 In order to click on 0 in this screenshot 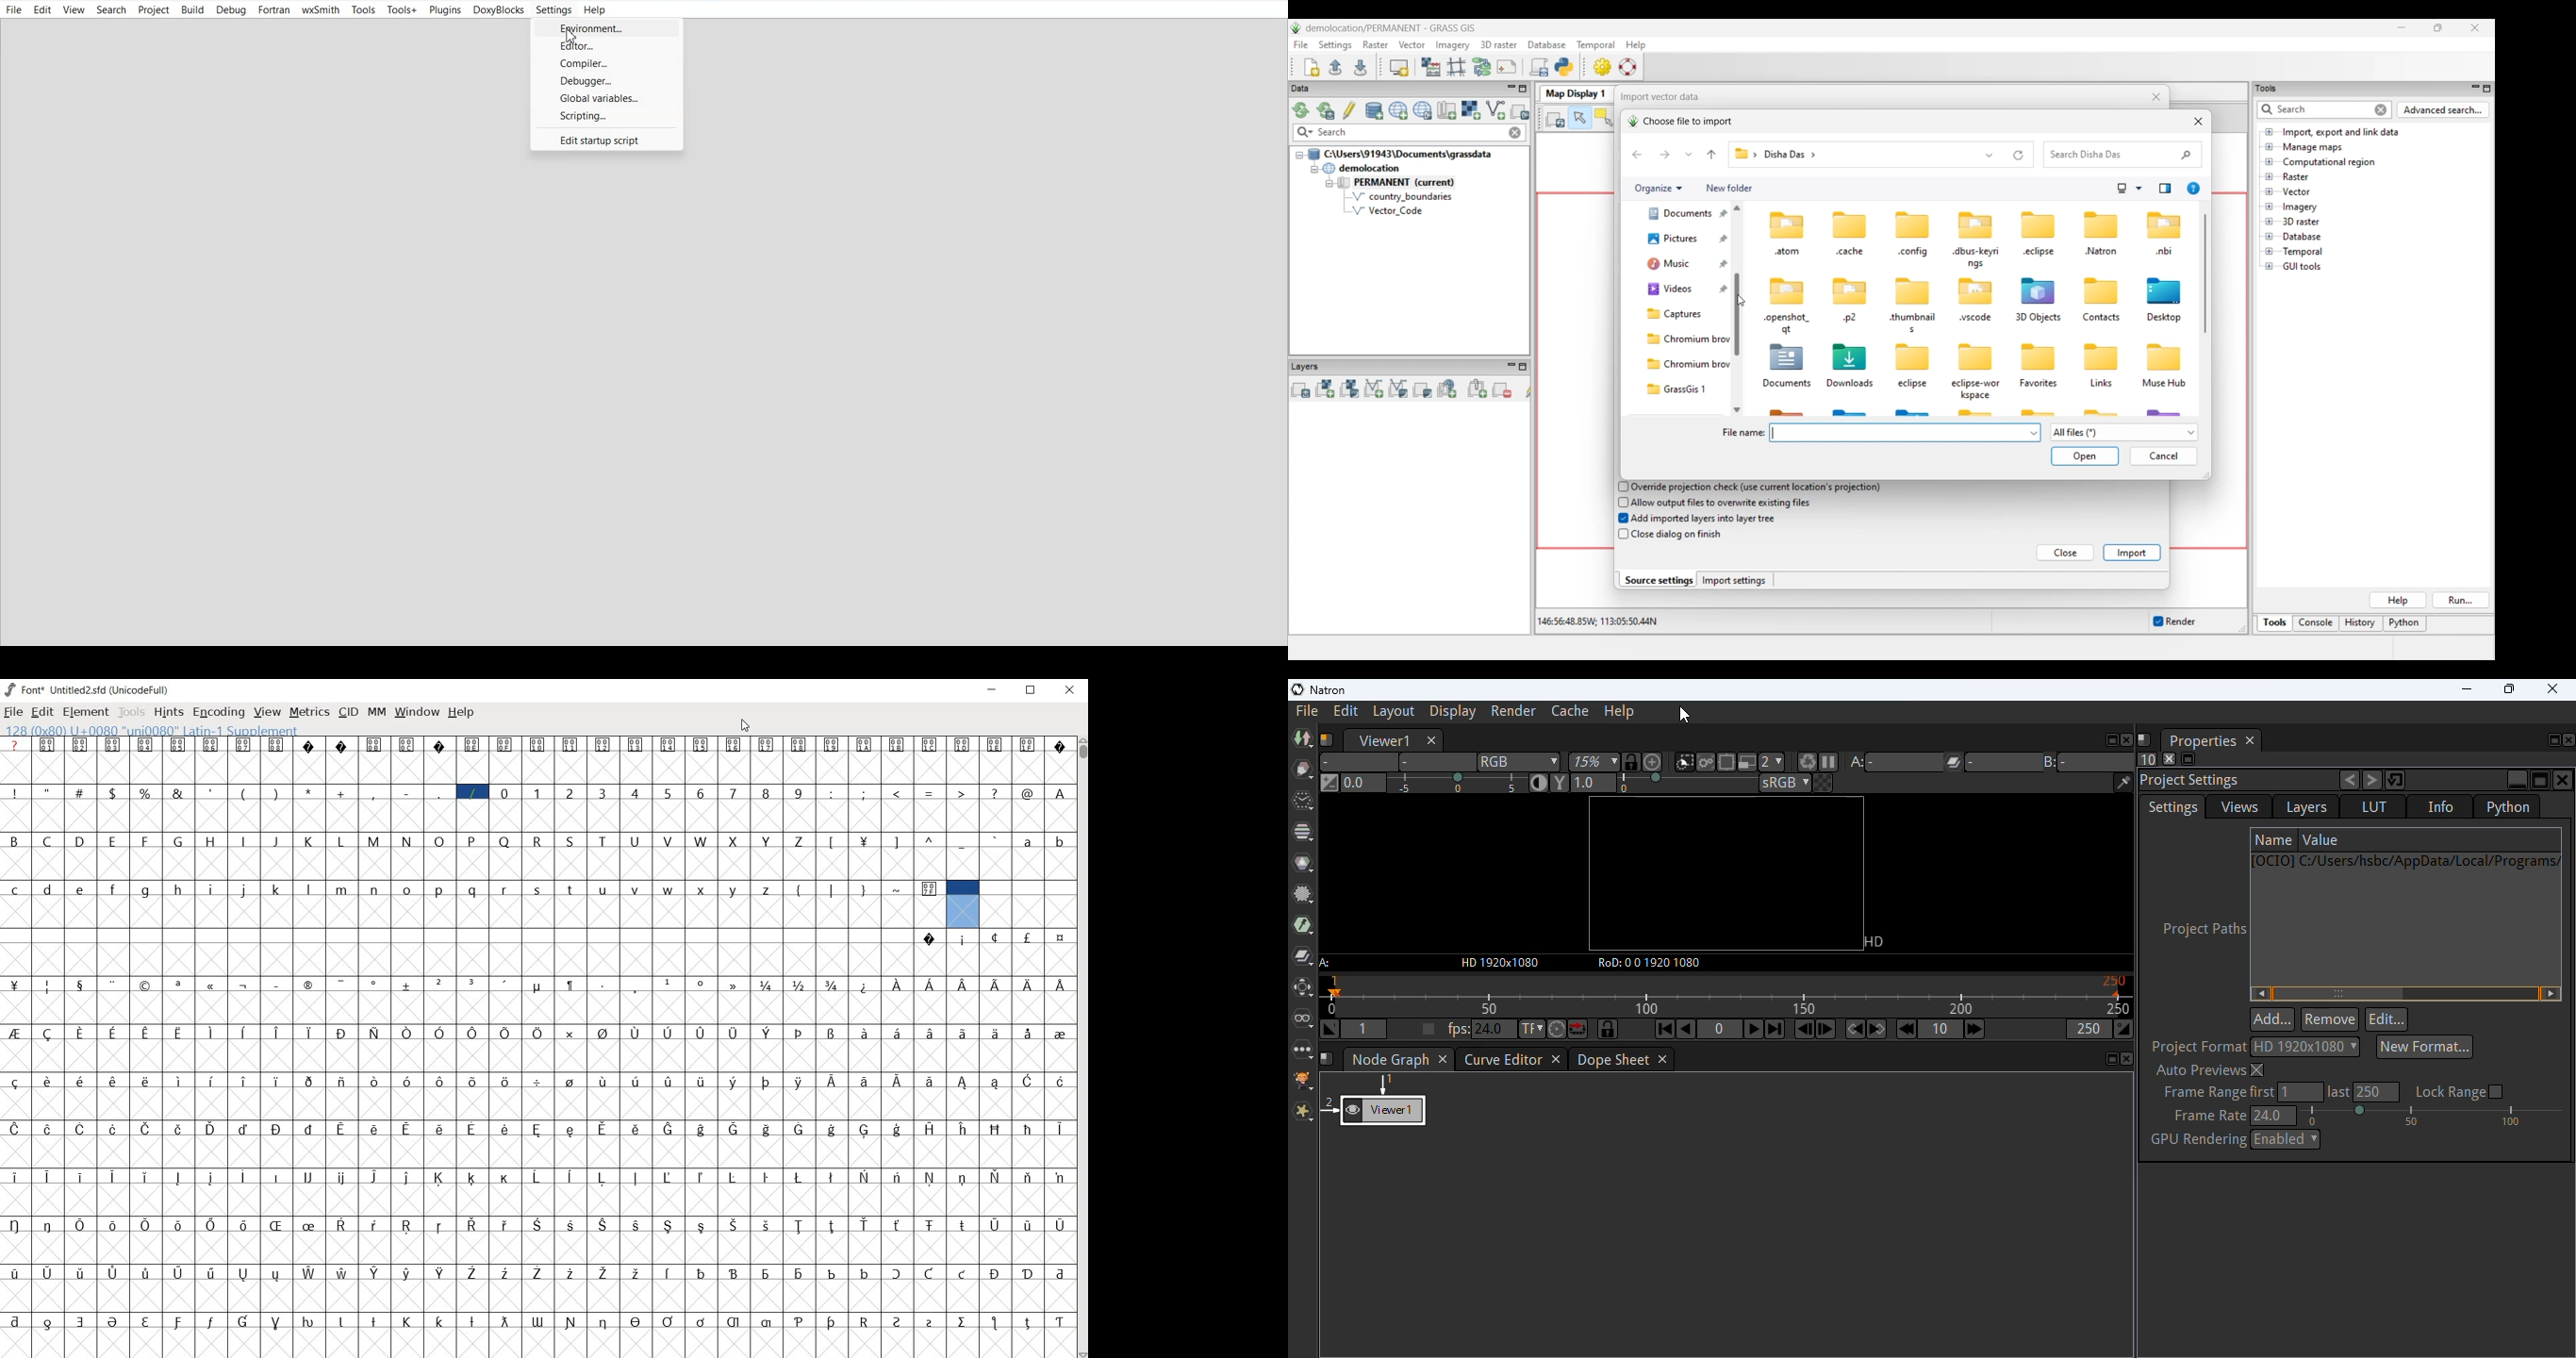, I will do `click(505, 792)`.